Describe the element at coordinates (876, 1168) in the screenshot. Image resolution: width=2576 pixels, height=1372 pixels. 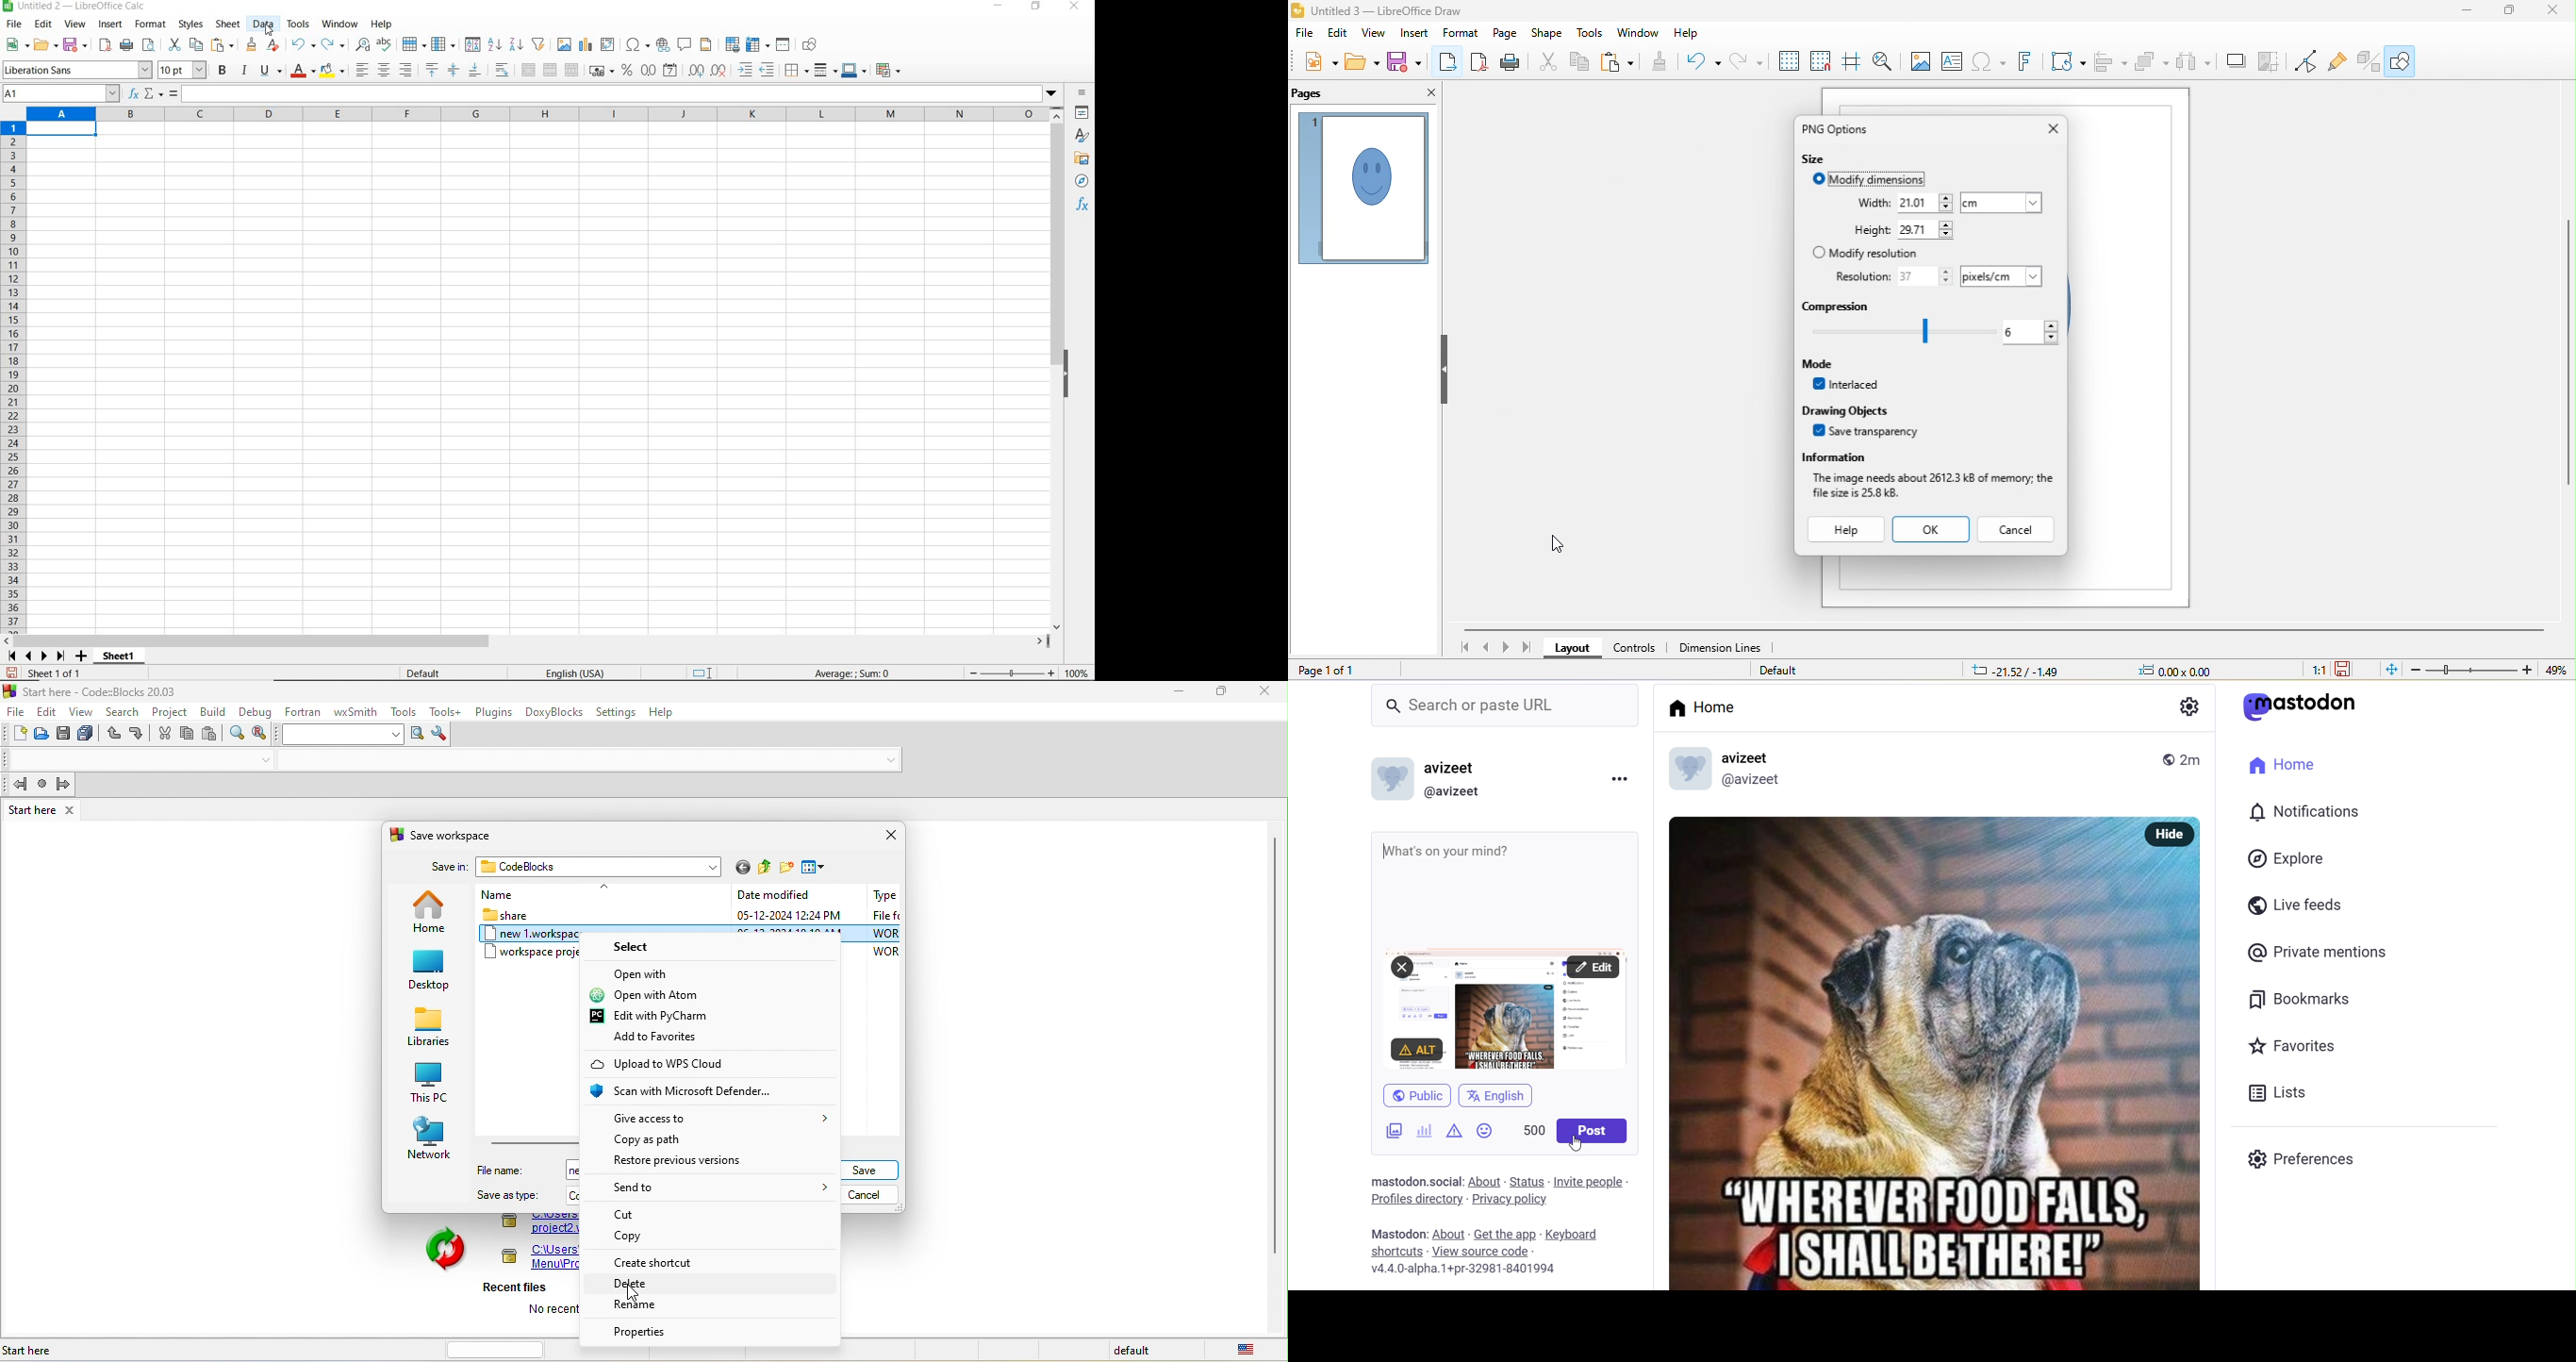
I see `save` at that location.